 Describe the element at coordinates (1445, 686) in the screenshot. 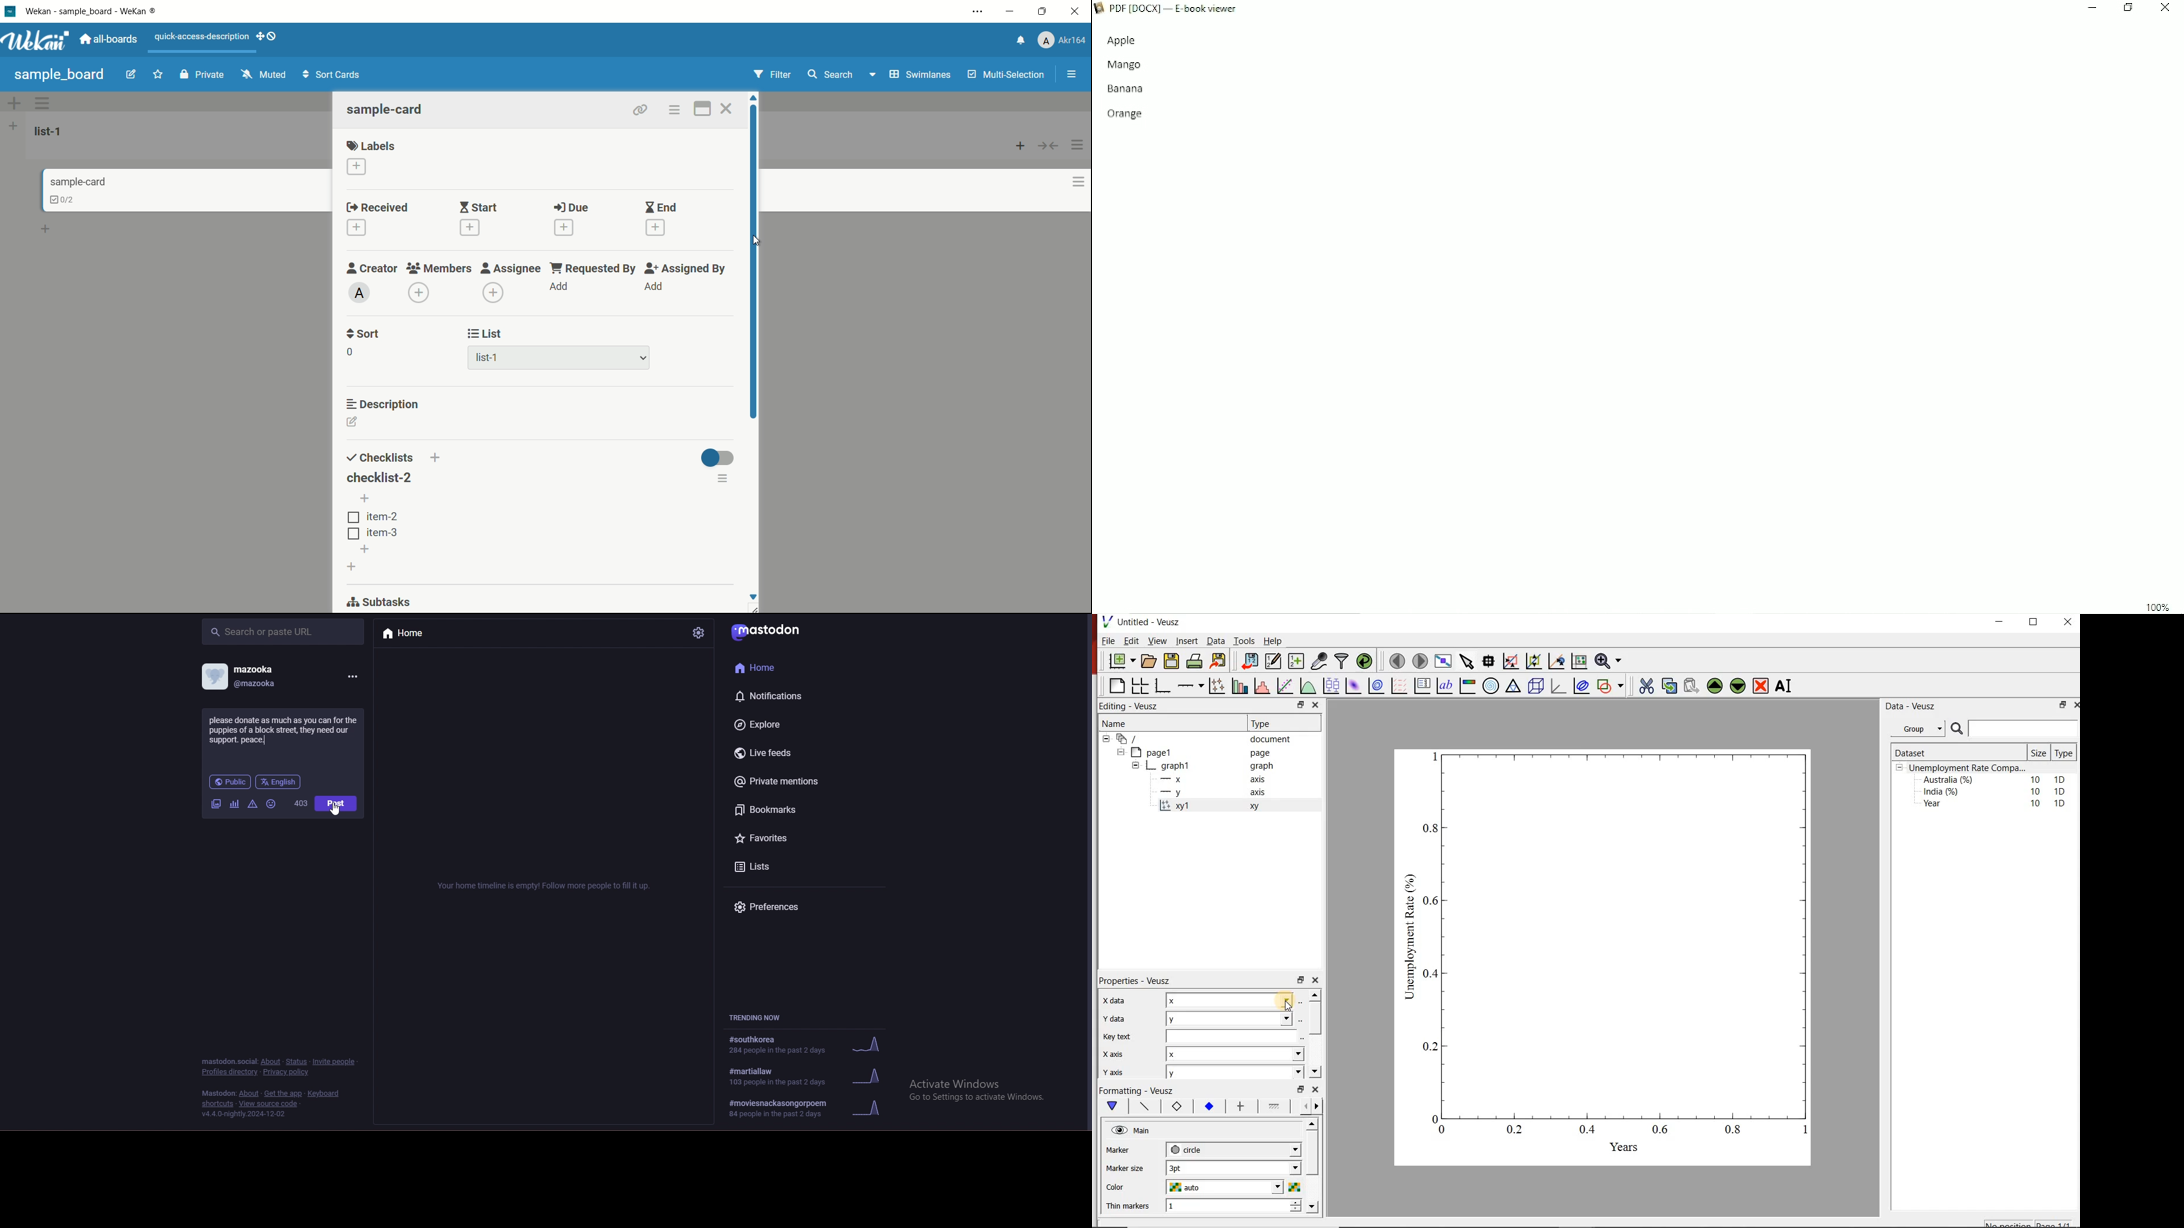

I see `text label` at that location.